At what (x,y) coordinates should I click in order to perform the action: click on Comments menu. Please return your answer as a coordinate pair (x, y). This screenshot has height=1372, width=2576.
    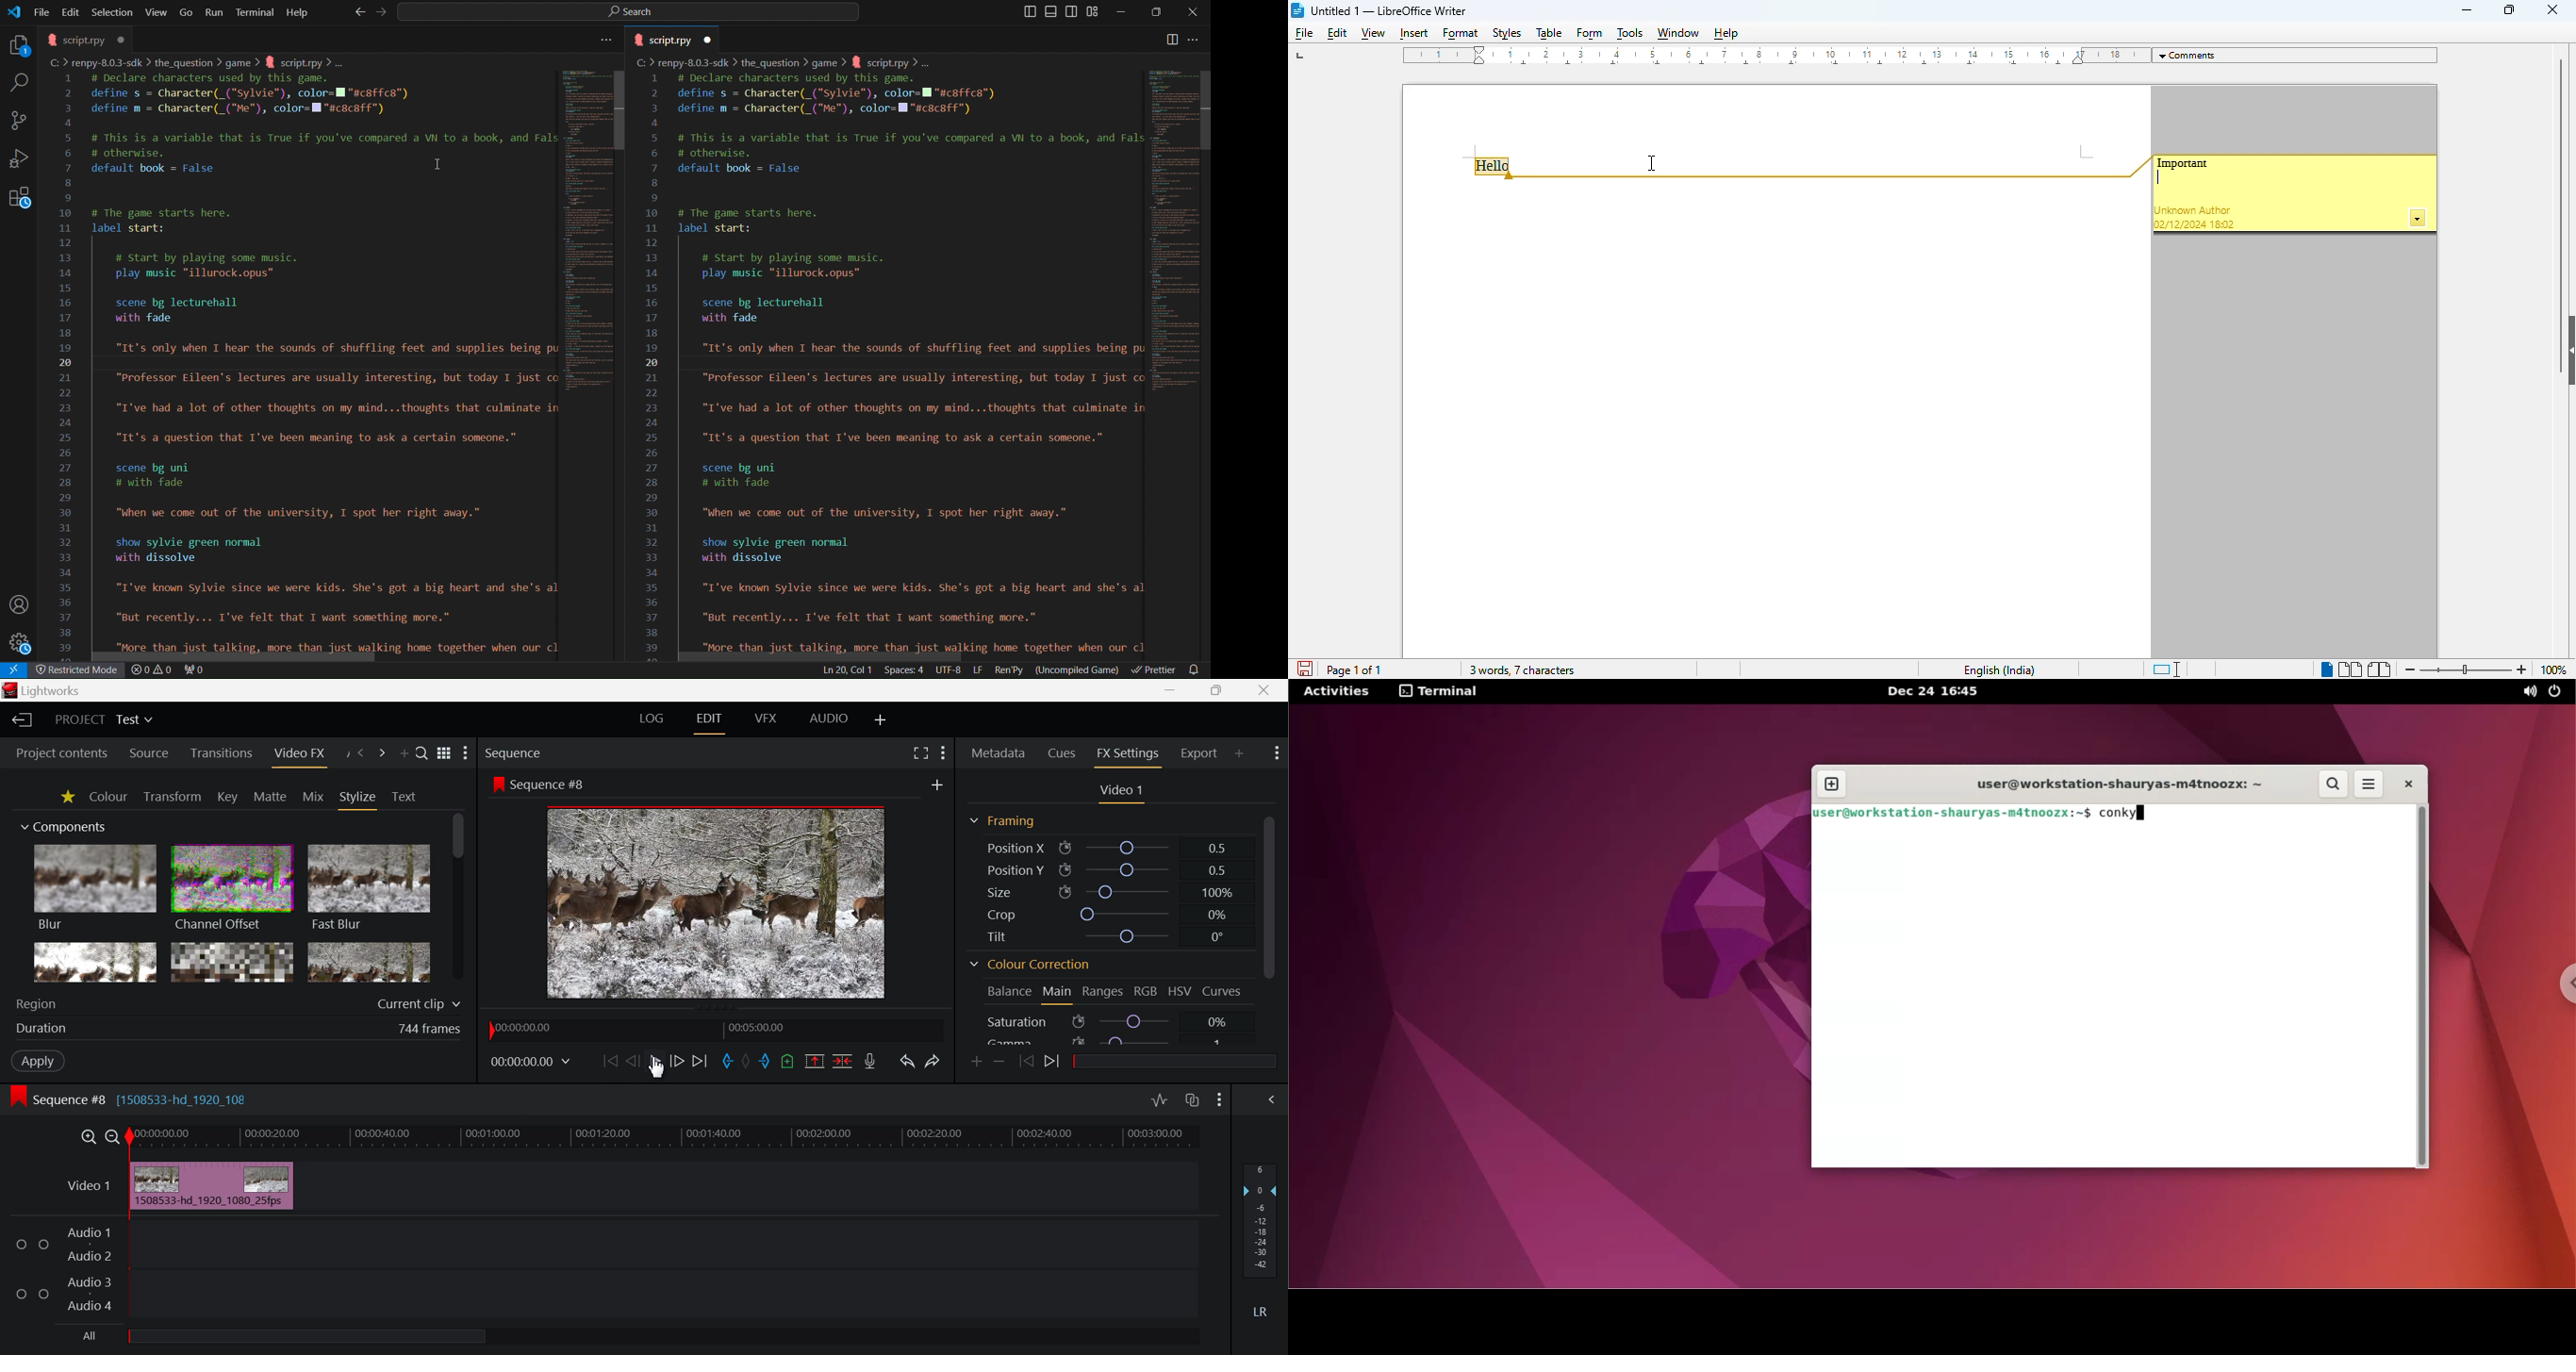
    Looking at the image, I should click on (2298, 55).